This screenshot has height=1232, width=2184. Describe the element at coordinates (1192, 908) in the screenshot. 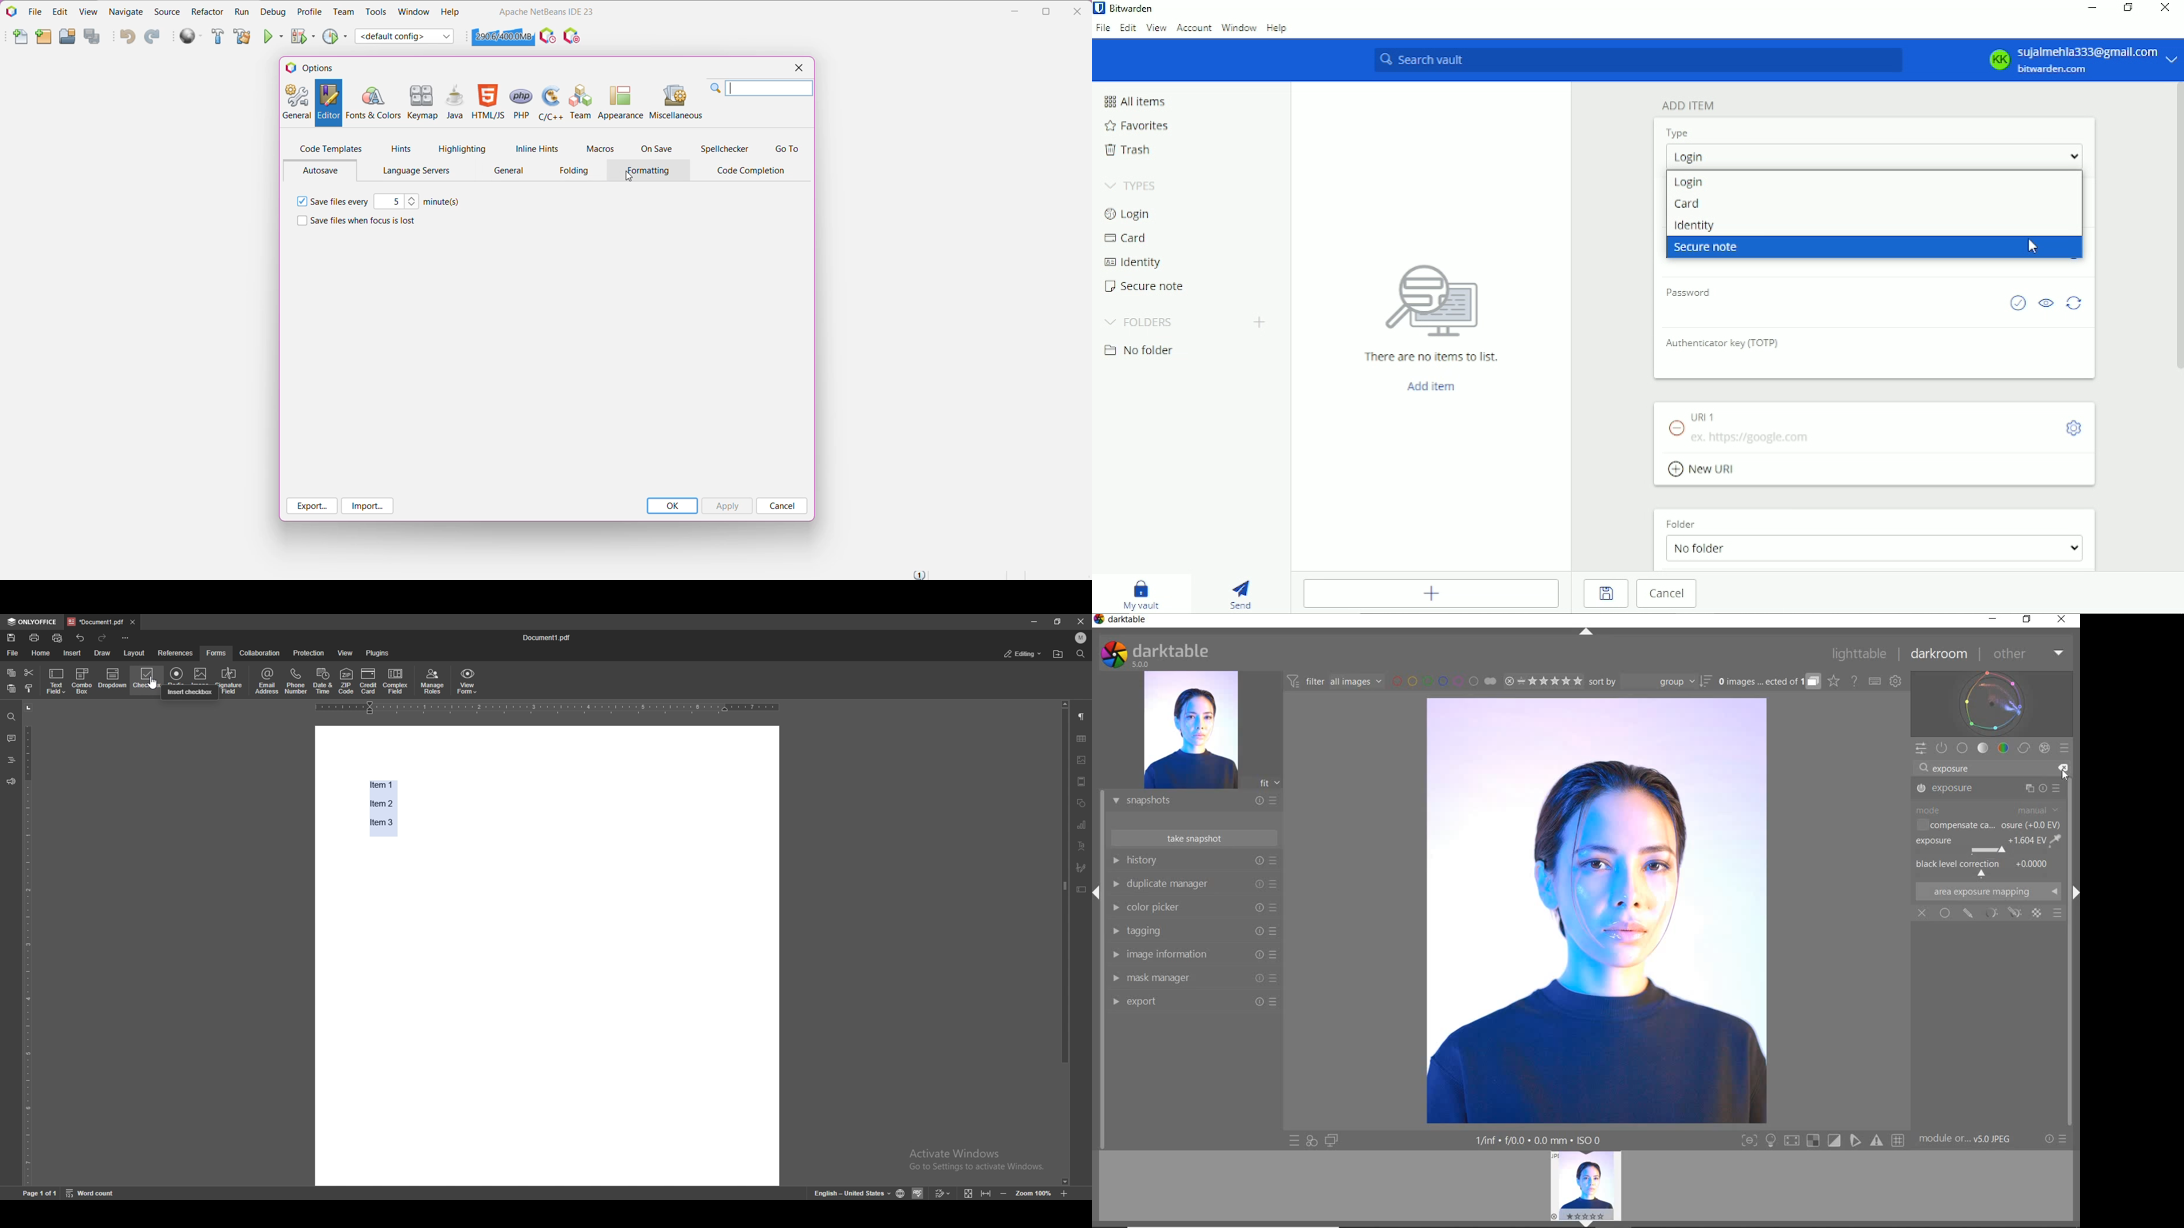

I see `COLOR PICKER` at that location.